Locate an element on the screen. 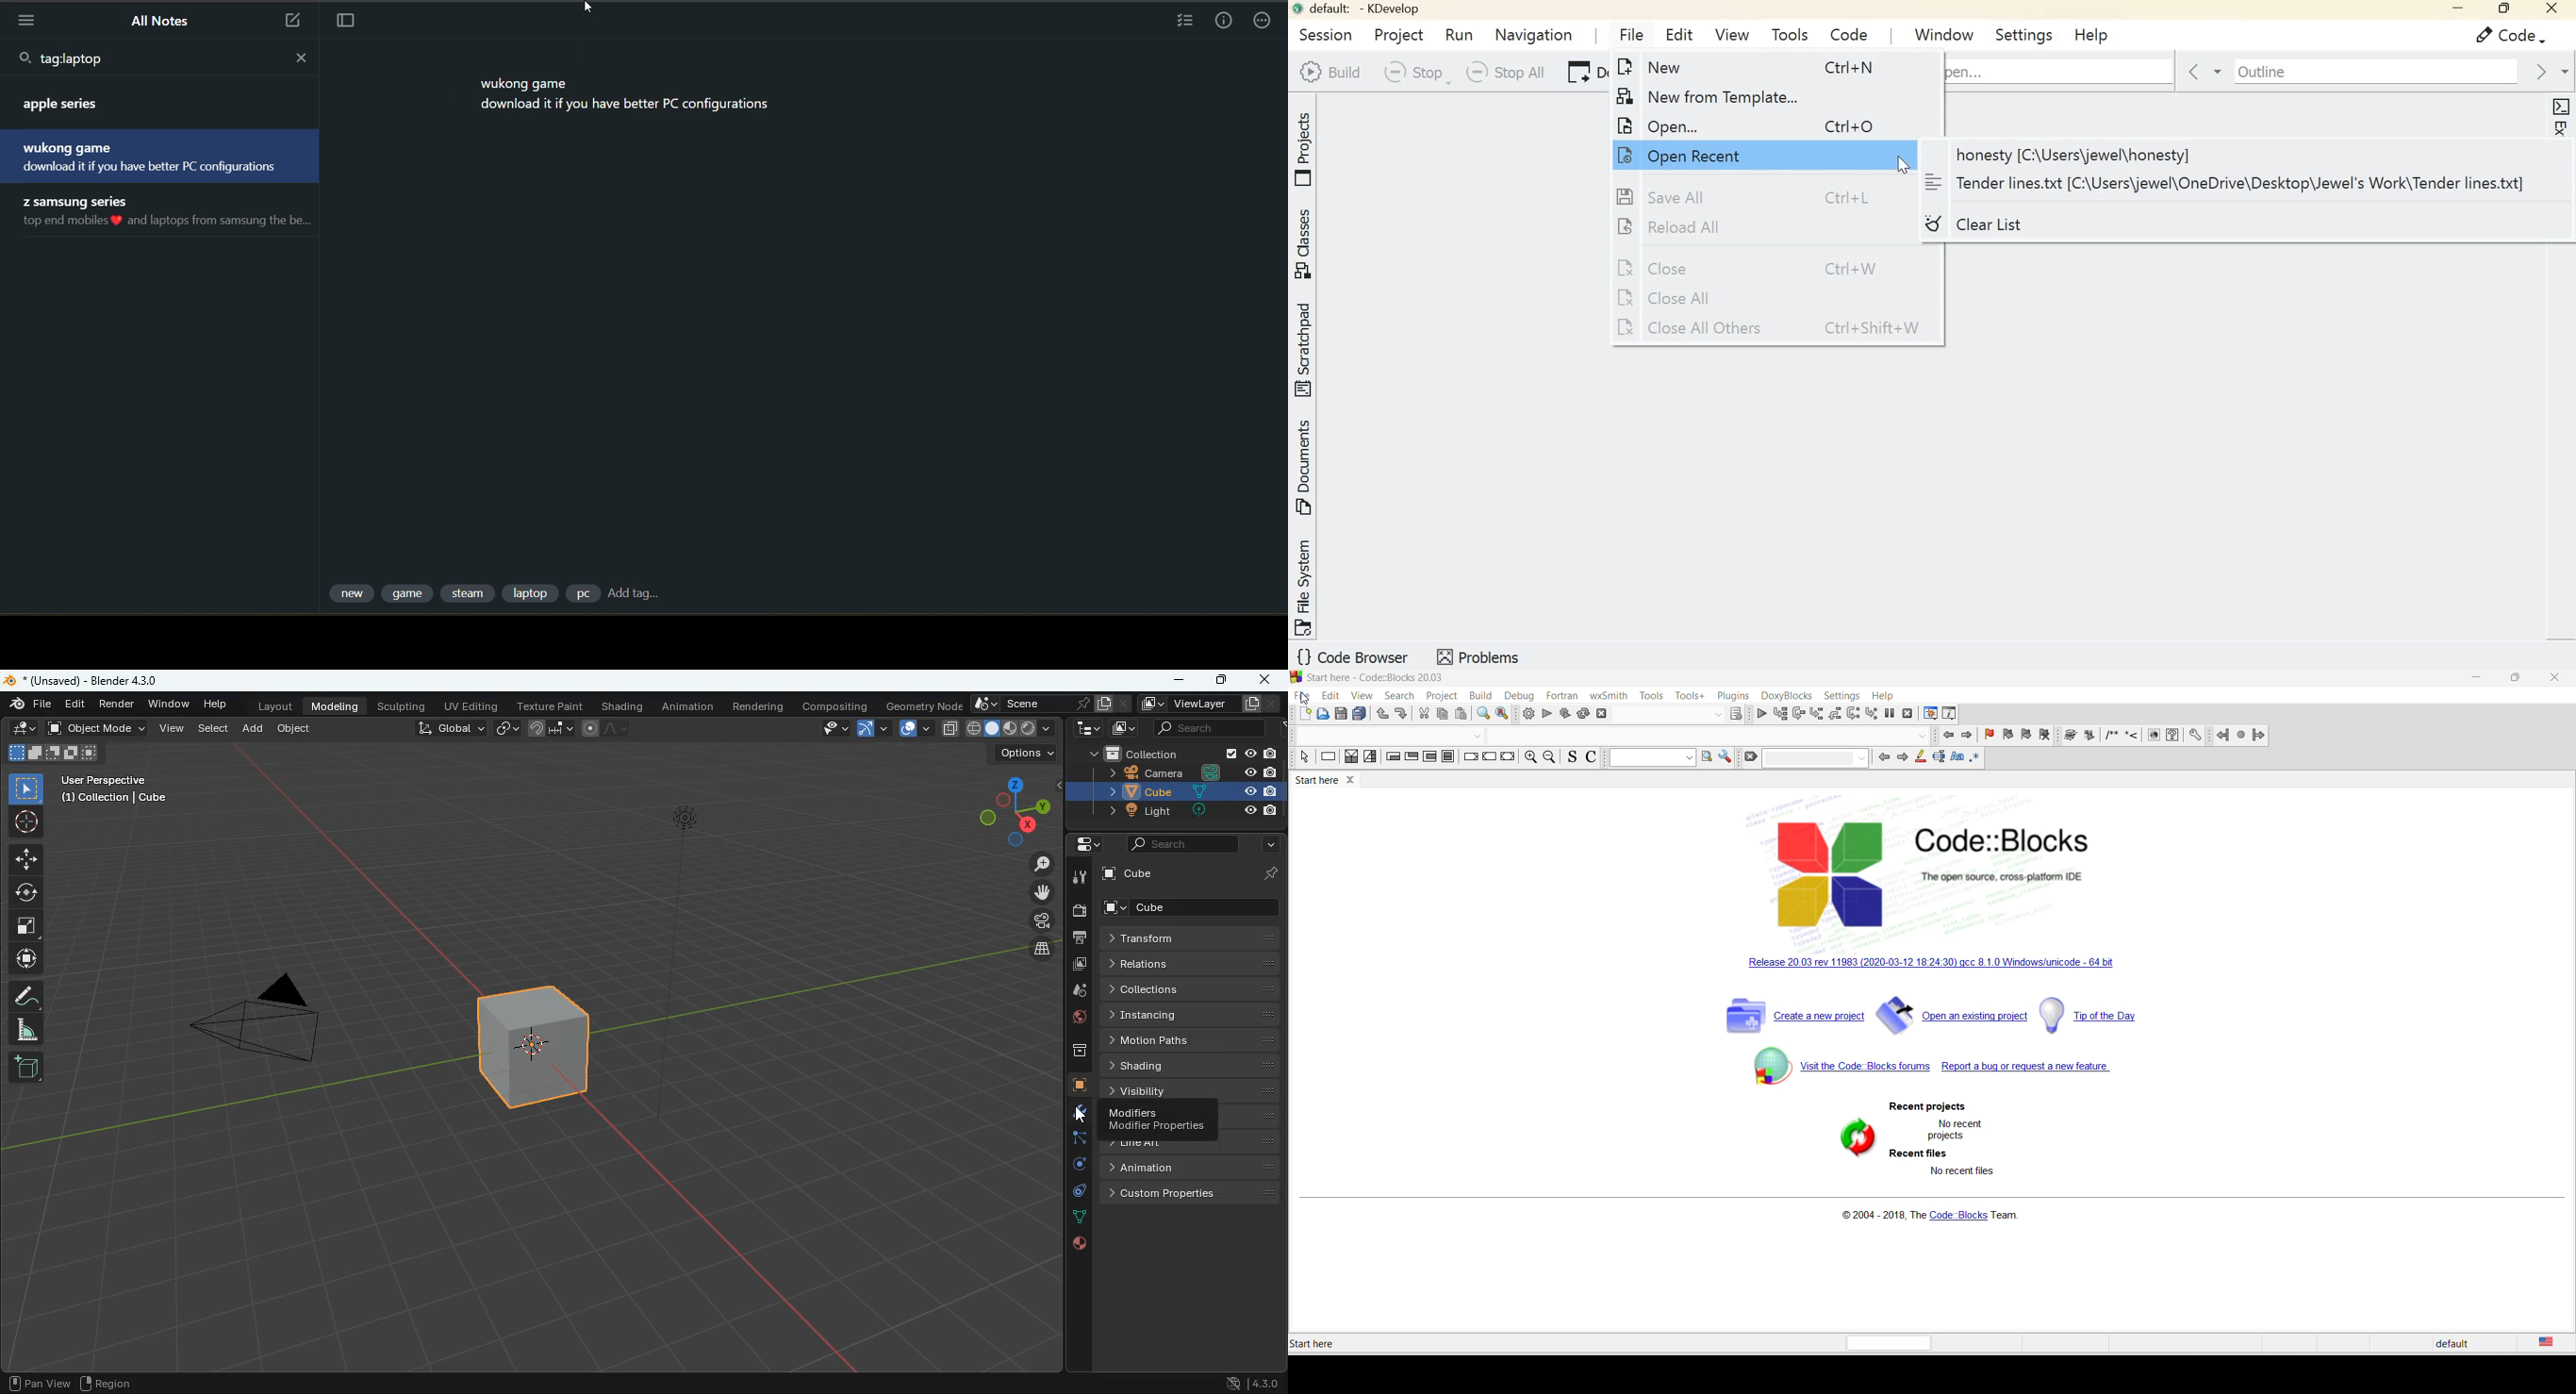 The image size is (2576, 1400). icon is located at coordinates (2091, 735).